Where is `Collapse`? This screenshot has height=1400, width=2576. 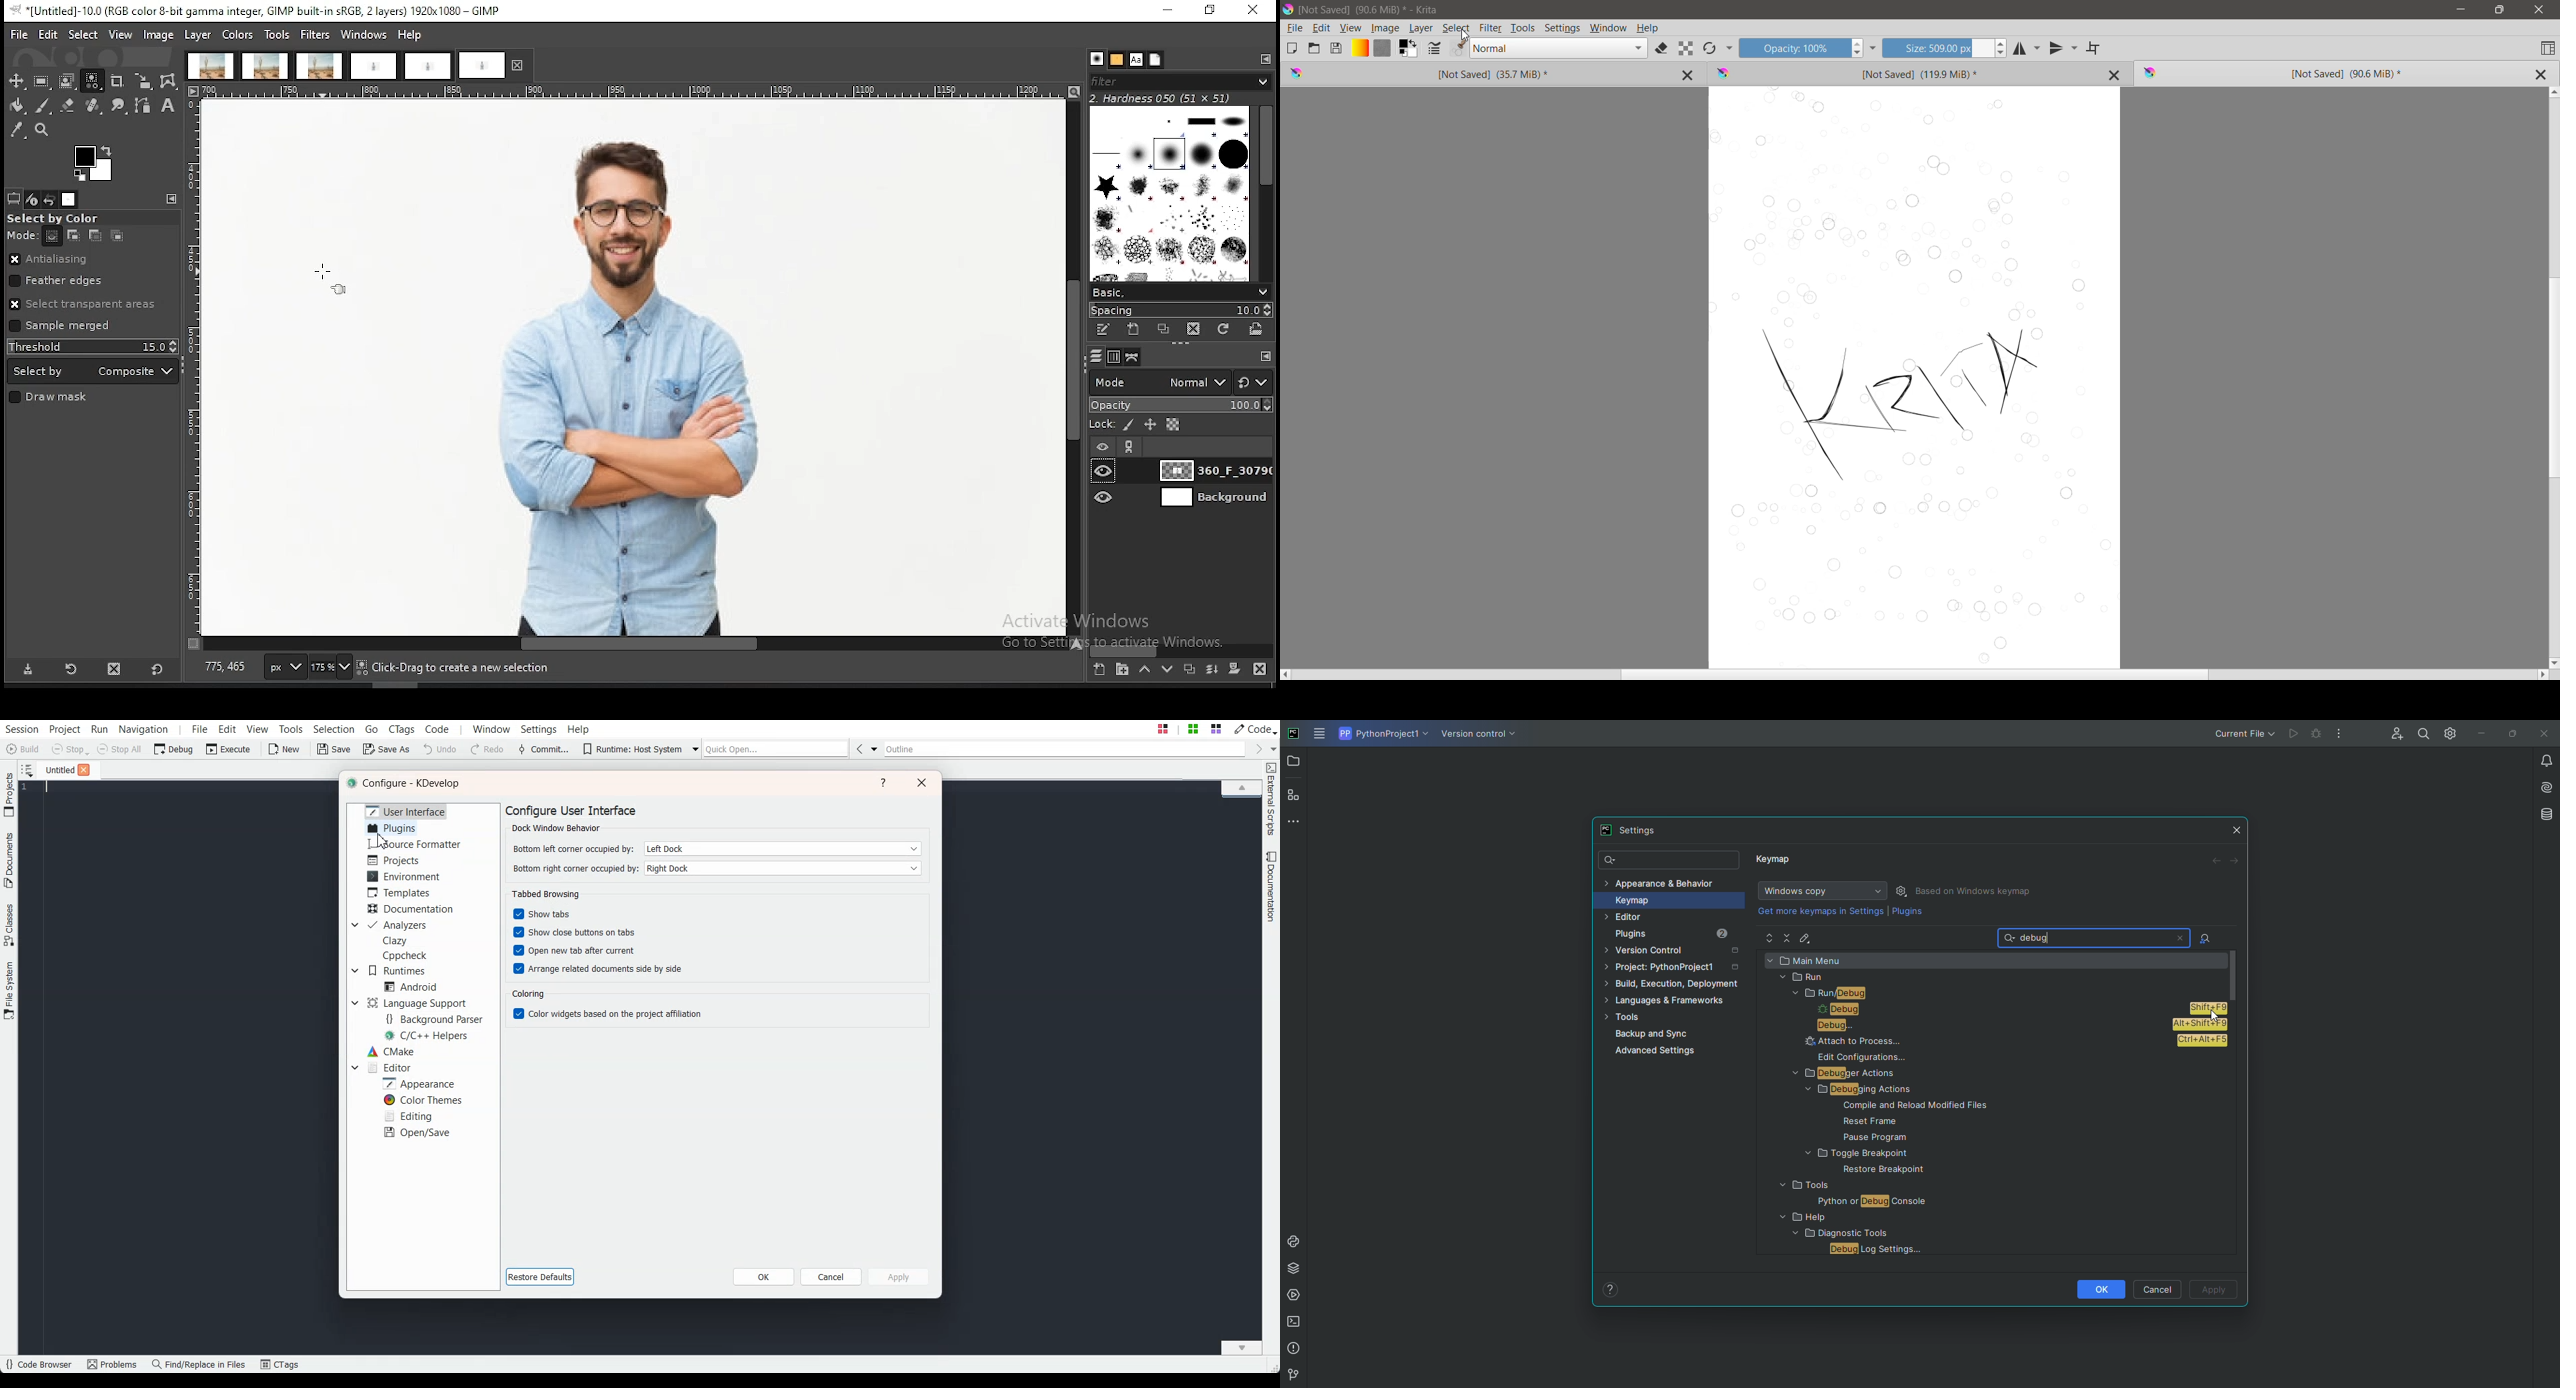
Collapse is located at coordinates (1788, 937).